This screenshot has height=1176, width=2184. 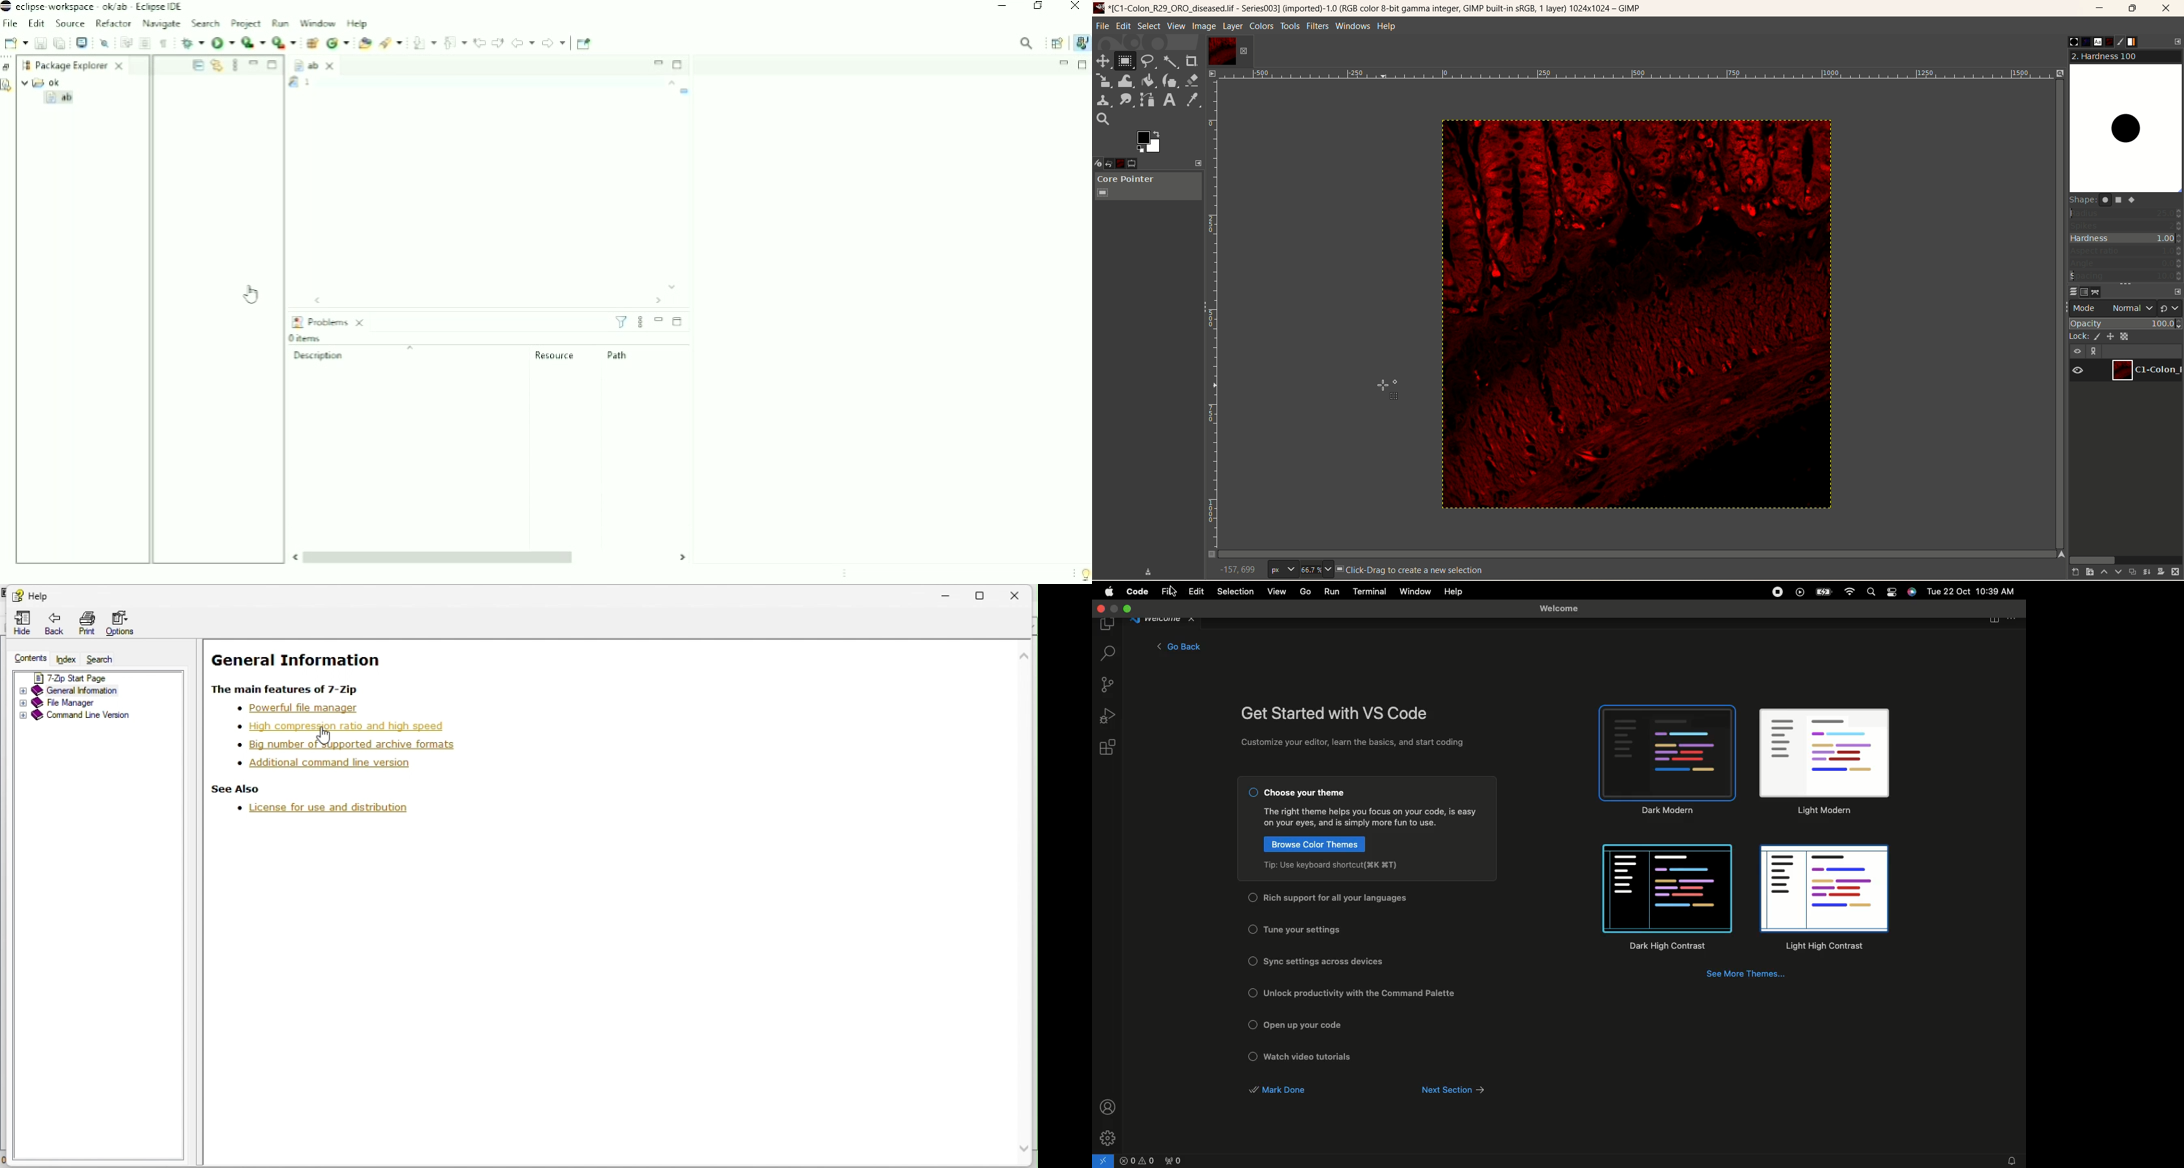 What do you see at coordinates (2099, 335) in the screenshot?
I see `lock pixel` at bounding box center [2099, 335].